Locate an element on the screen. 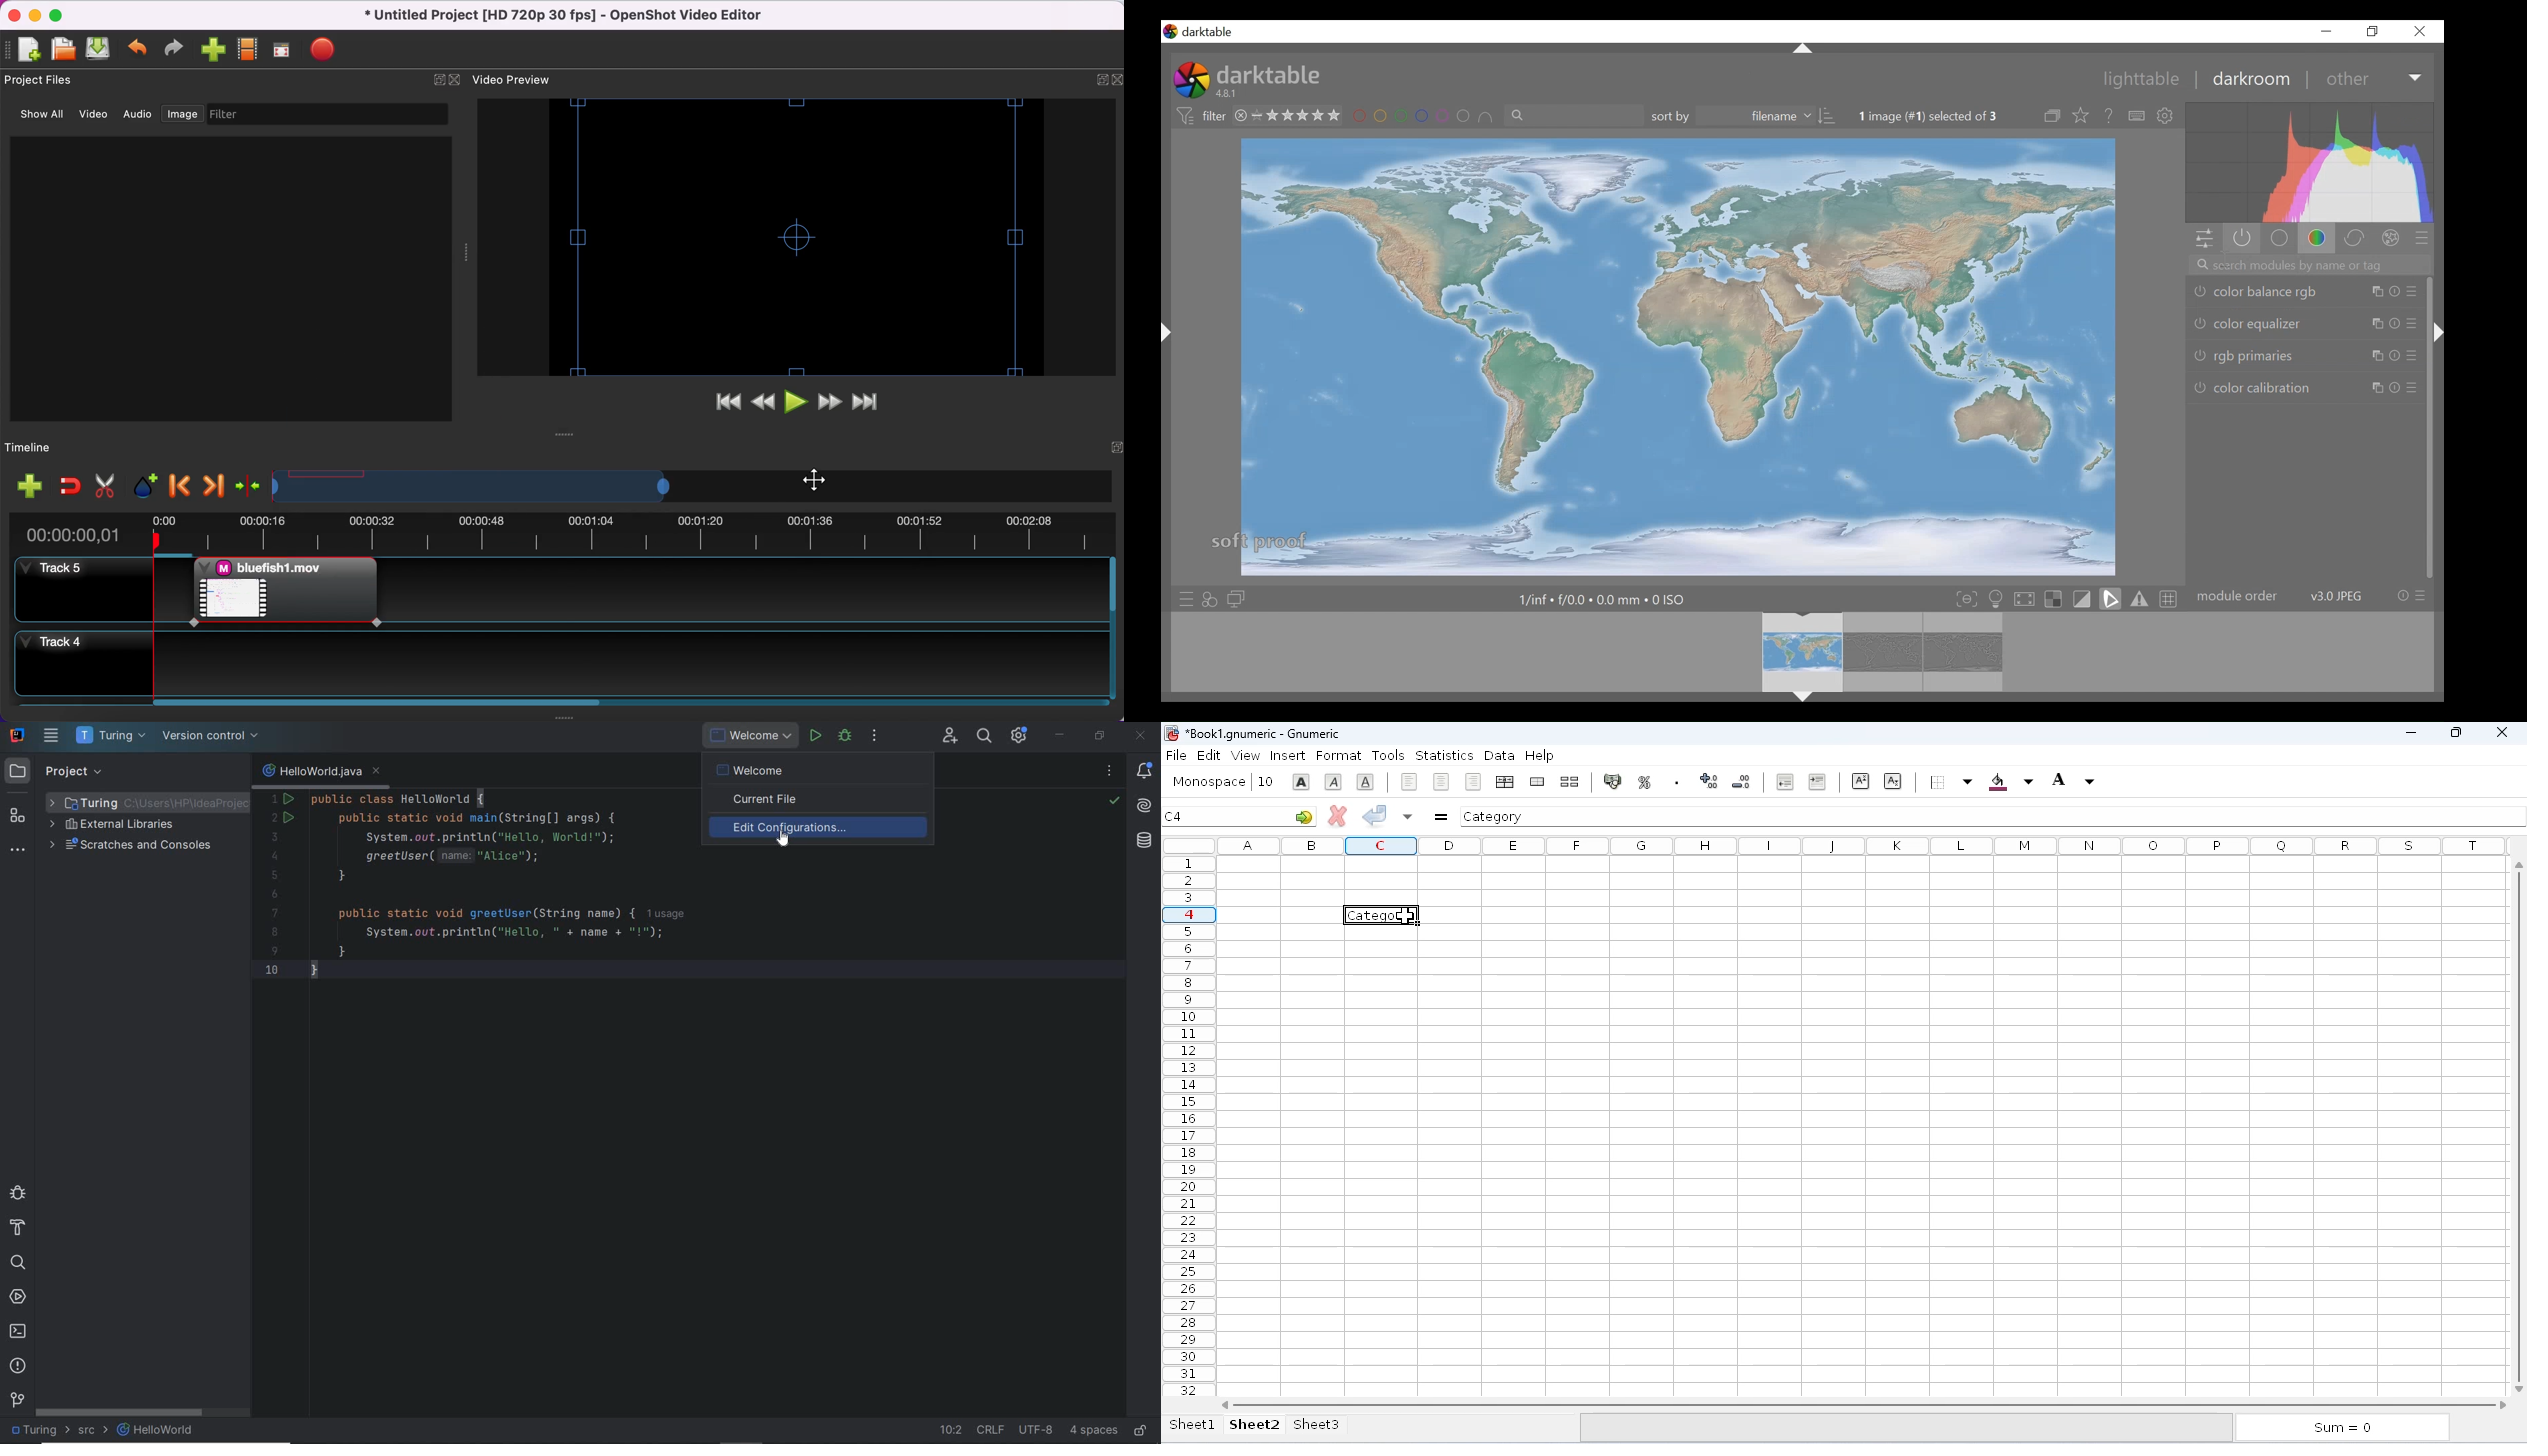 This screenshot has width=2548, height=1456. file name is located at coordinates (320, 771).